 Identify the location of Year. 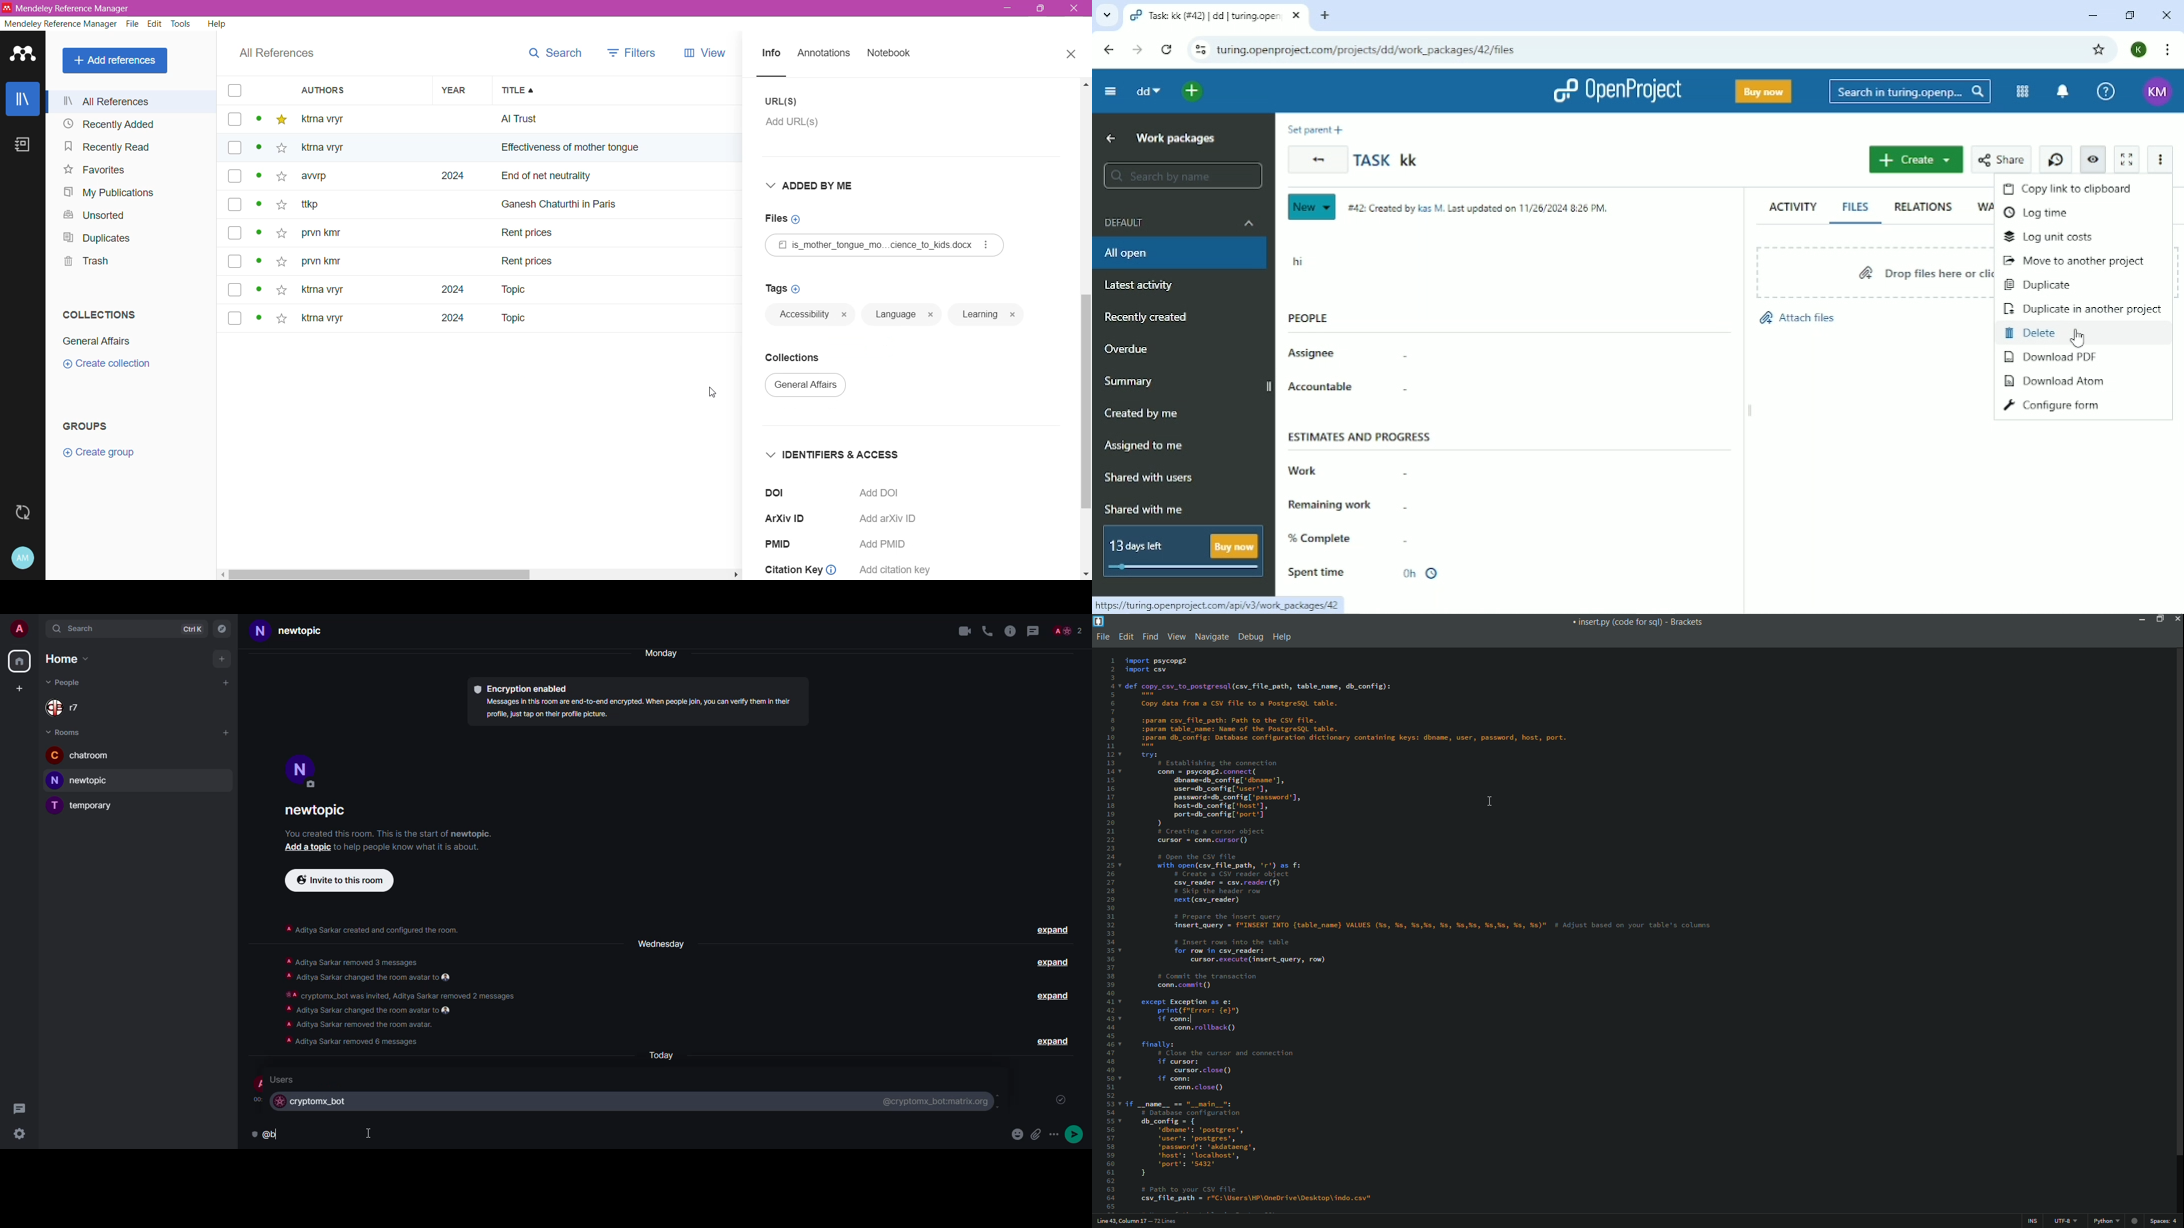
(457, 90).